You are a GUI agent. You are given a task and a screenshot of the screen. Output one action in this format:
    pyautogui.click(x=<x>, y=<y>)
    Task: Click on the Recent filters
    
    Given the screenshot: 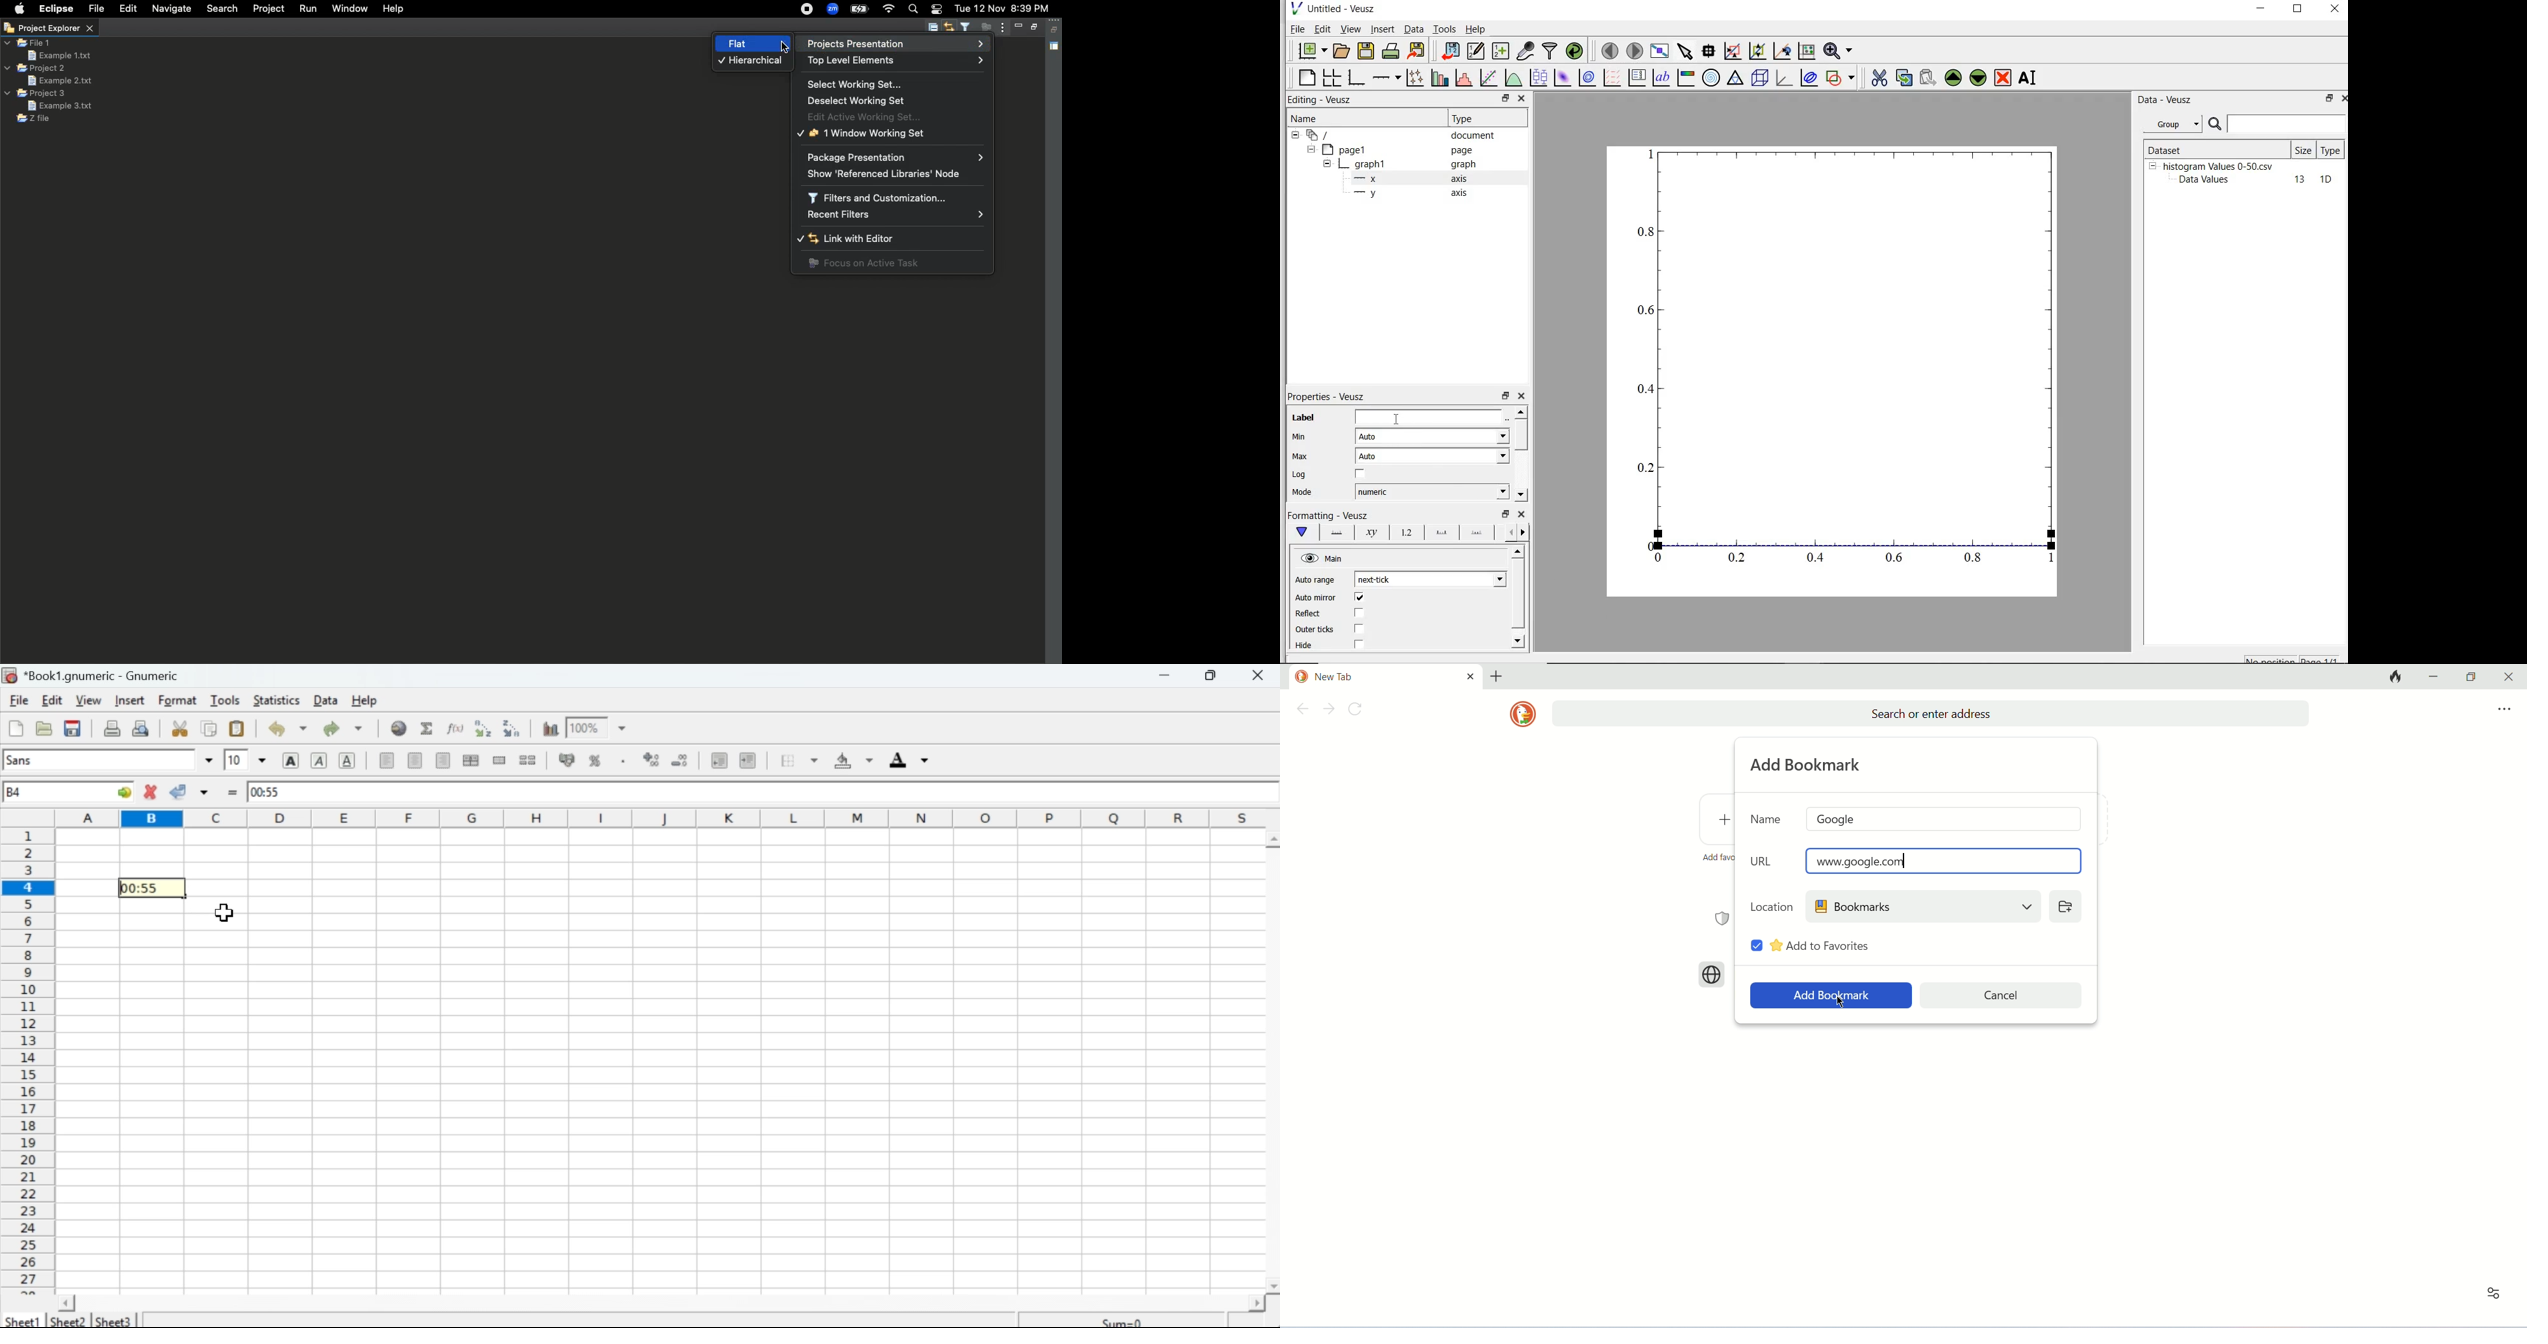 What is the action you would take?
    pyautogui.click(x=896, y=215)
    